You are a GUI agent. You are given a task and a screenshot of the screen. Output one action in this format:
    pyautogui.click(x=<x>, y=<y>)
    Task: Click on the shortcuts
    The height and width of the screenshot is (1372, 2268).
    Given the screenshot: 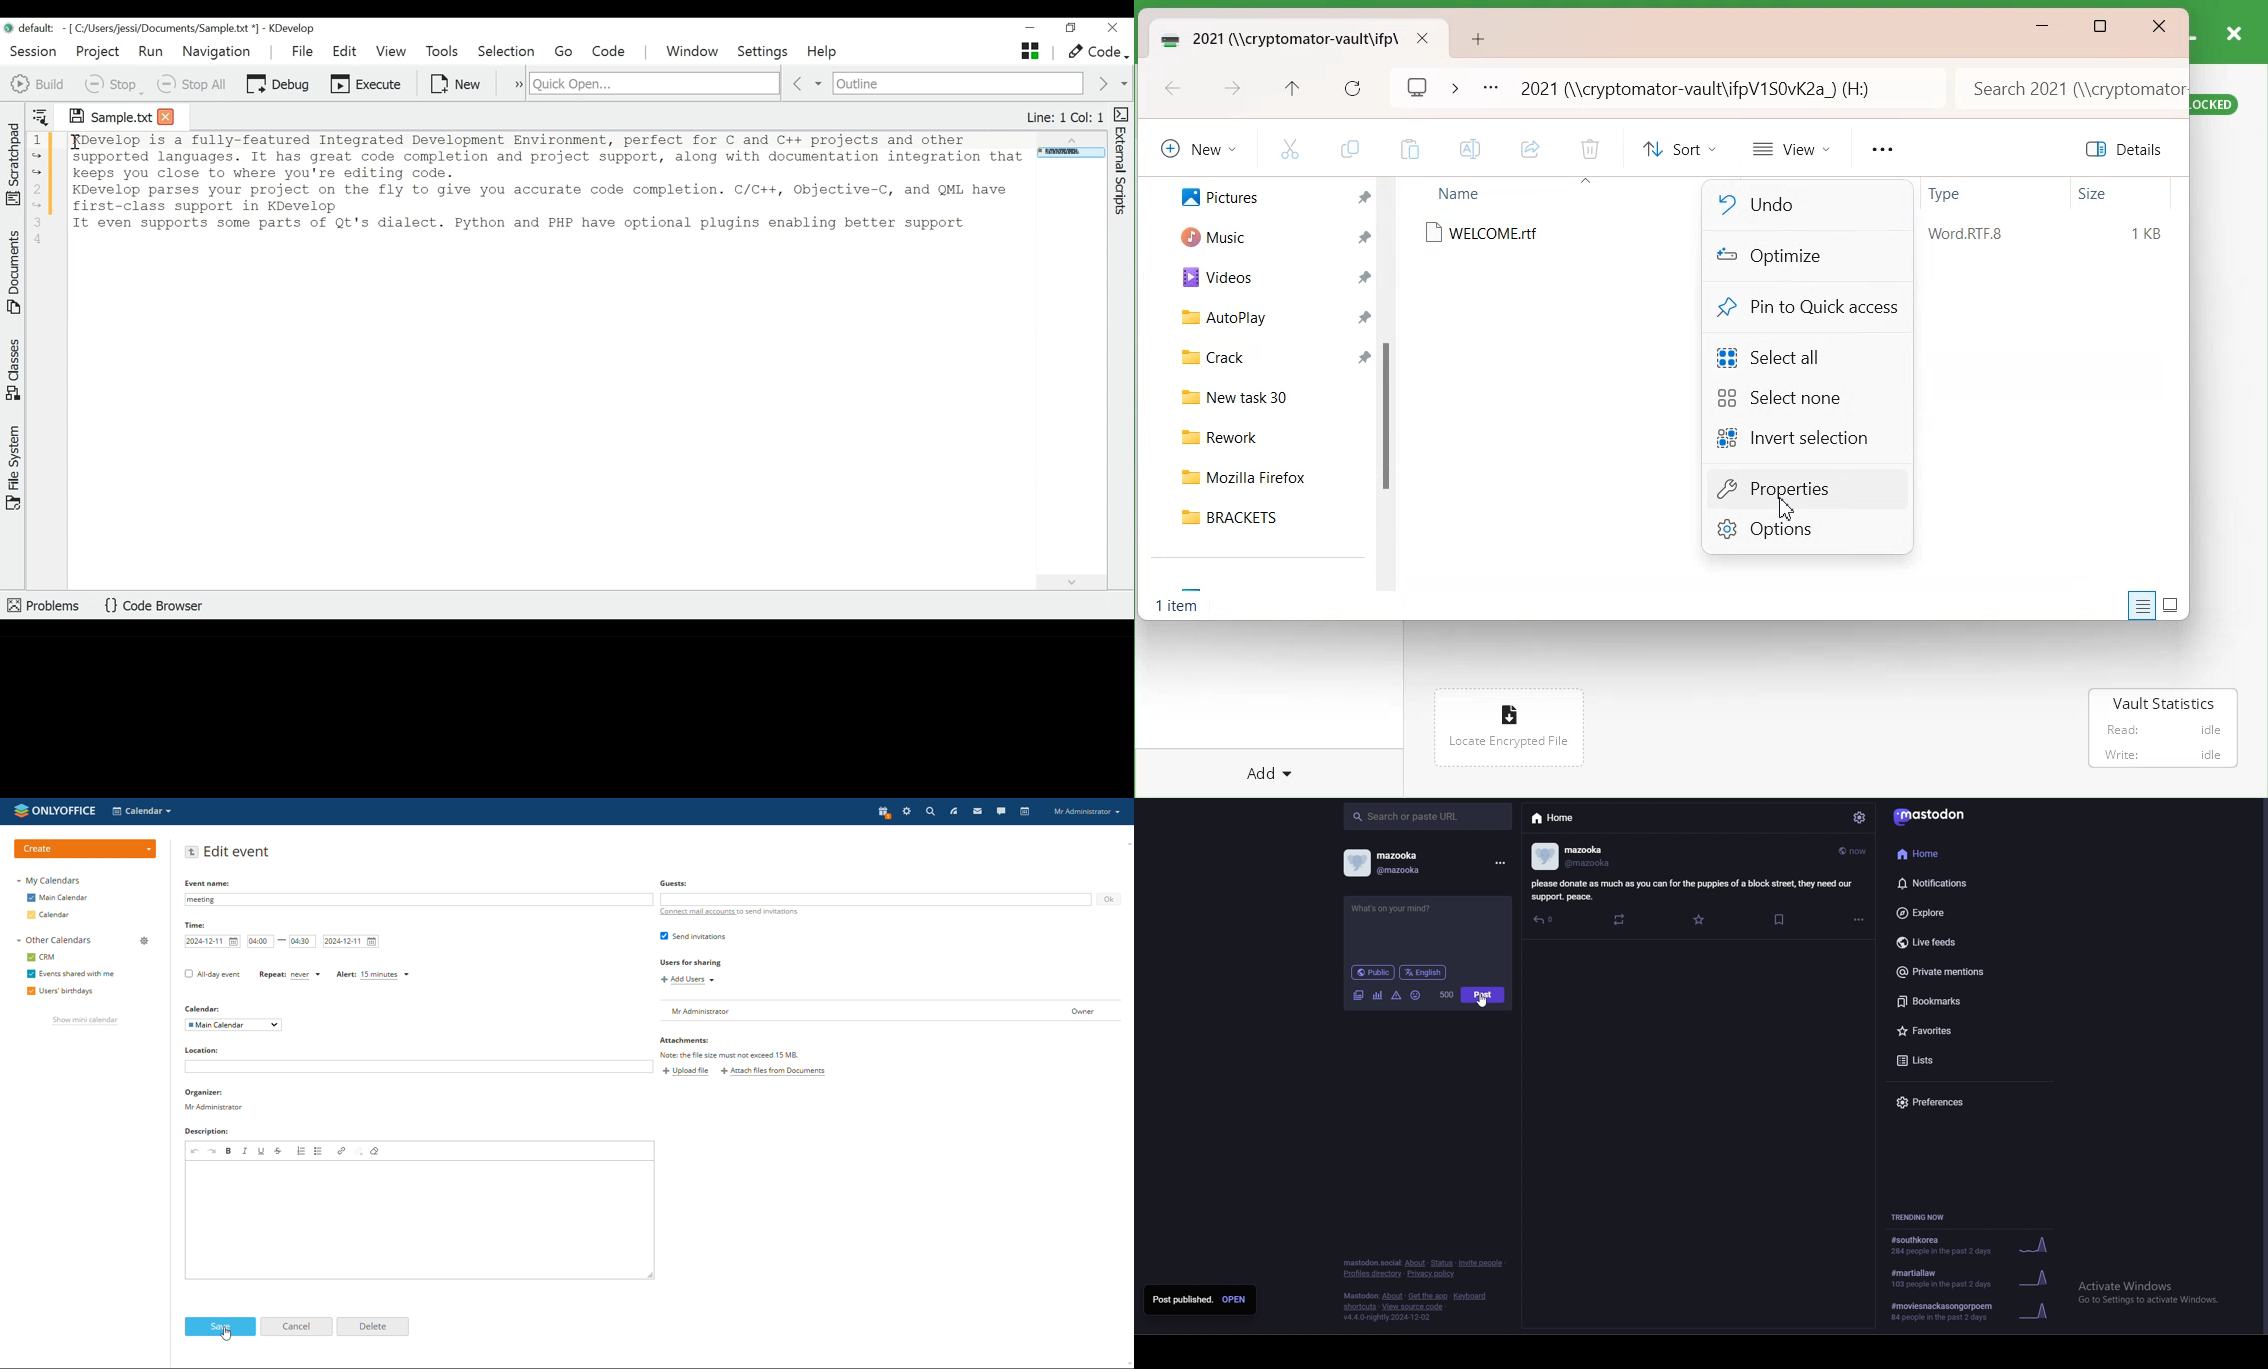 What is the action you would take?
    pyautogui.click(x=1360, y=1307)
    